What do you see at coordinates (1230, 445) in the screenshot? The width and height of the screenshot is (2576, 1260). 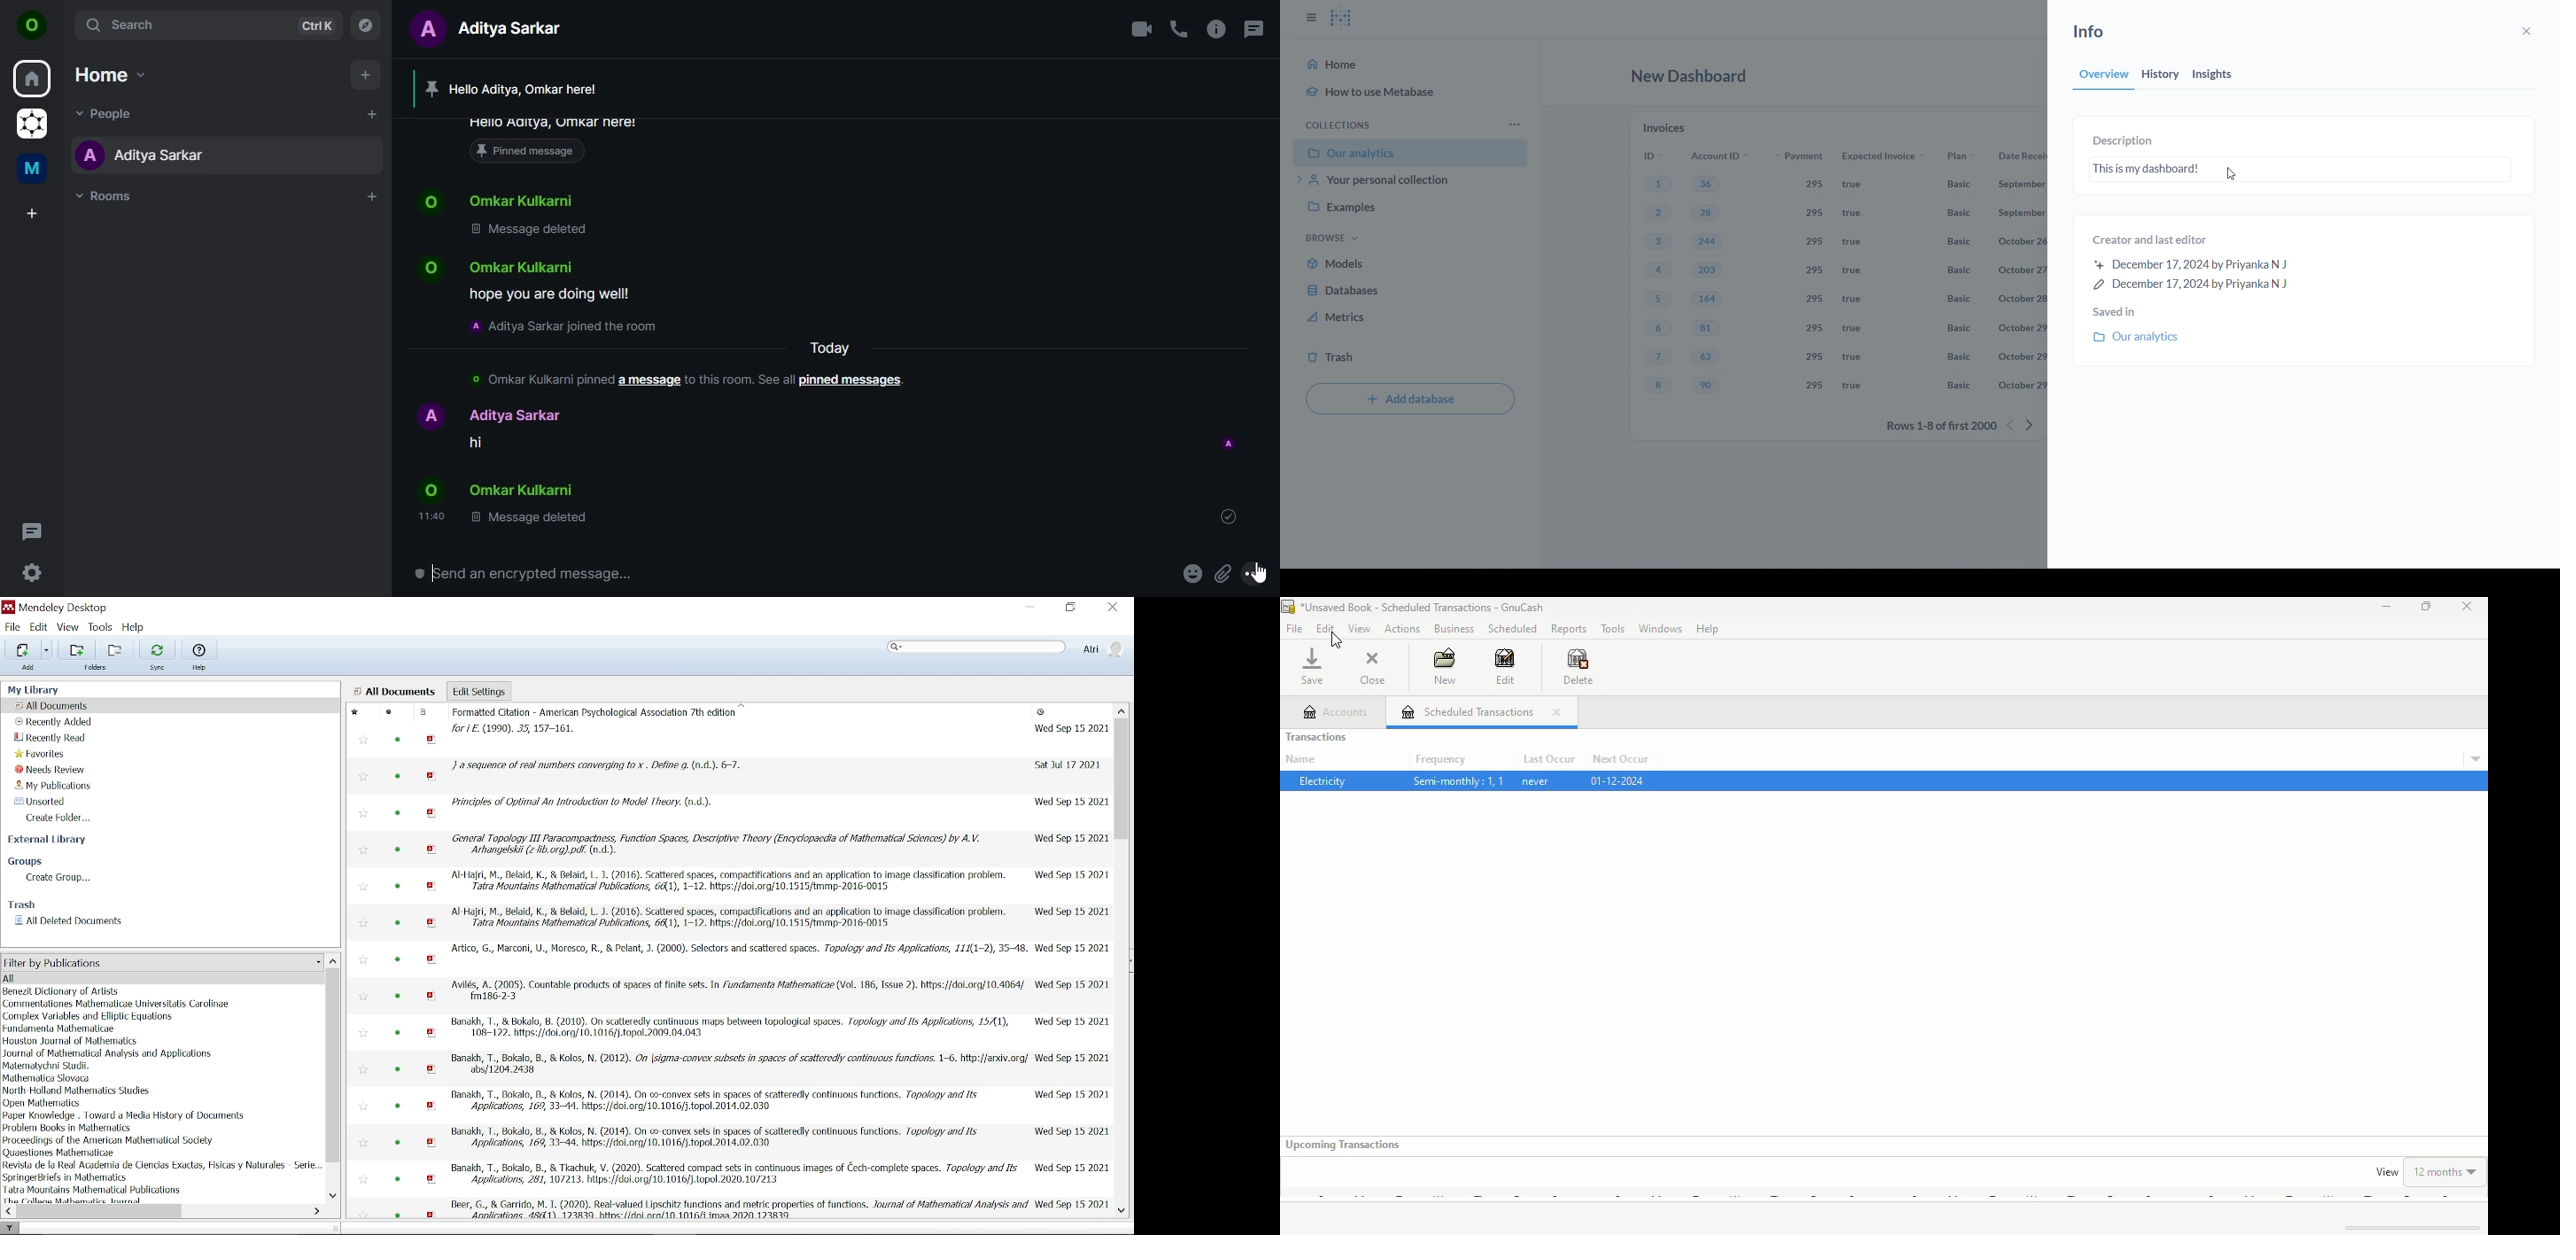 I see `message sent by ` at bounding box center [1230, 445].